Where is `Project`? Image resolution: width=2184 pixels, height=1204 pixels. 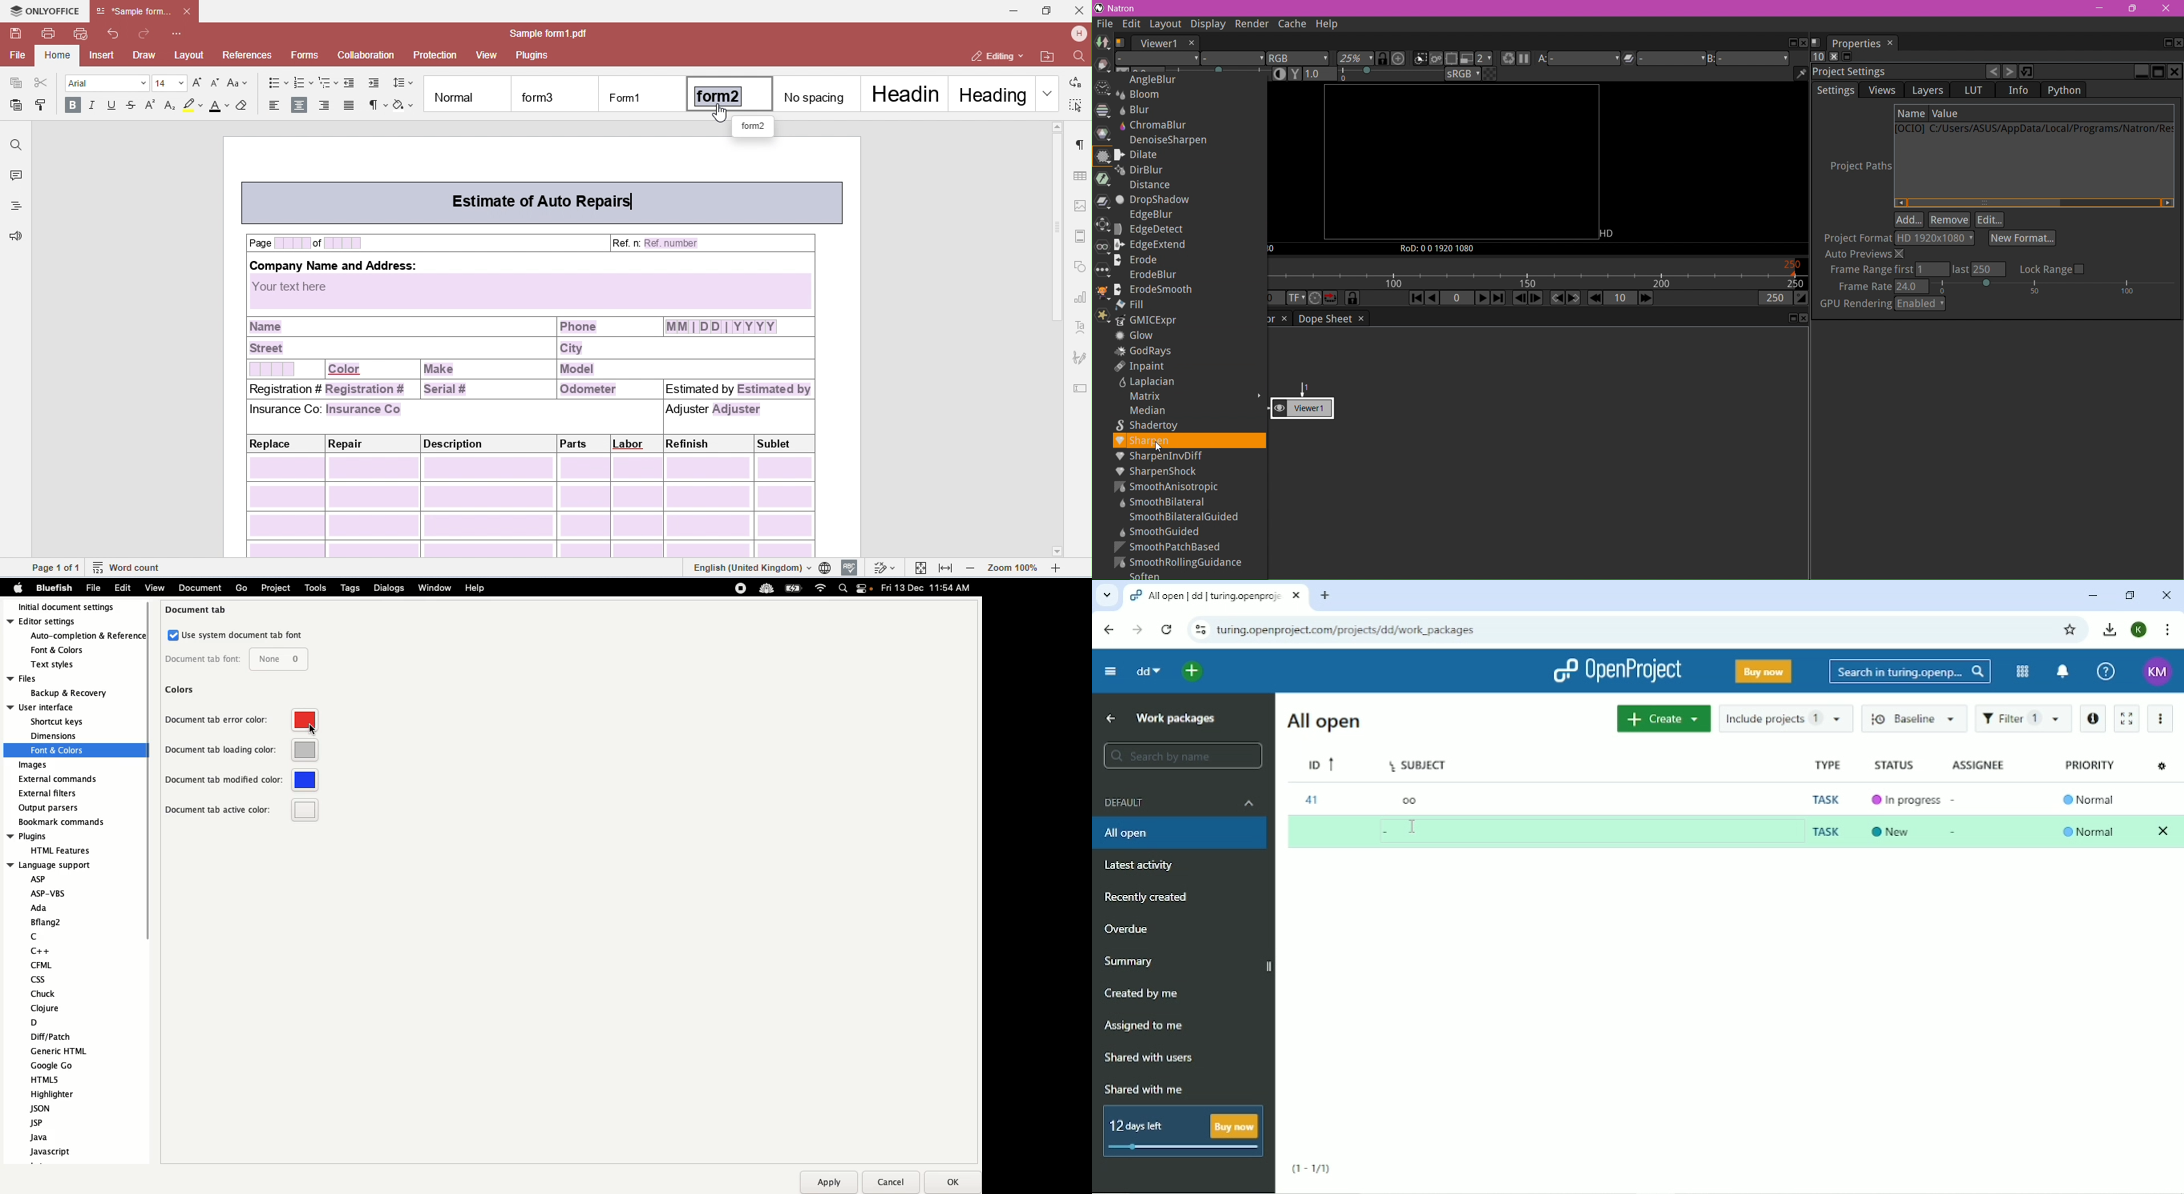
Project is located at coordinates (275, 588).